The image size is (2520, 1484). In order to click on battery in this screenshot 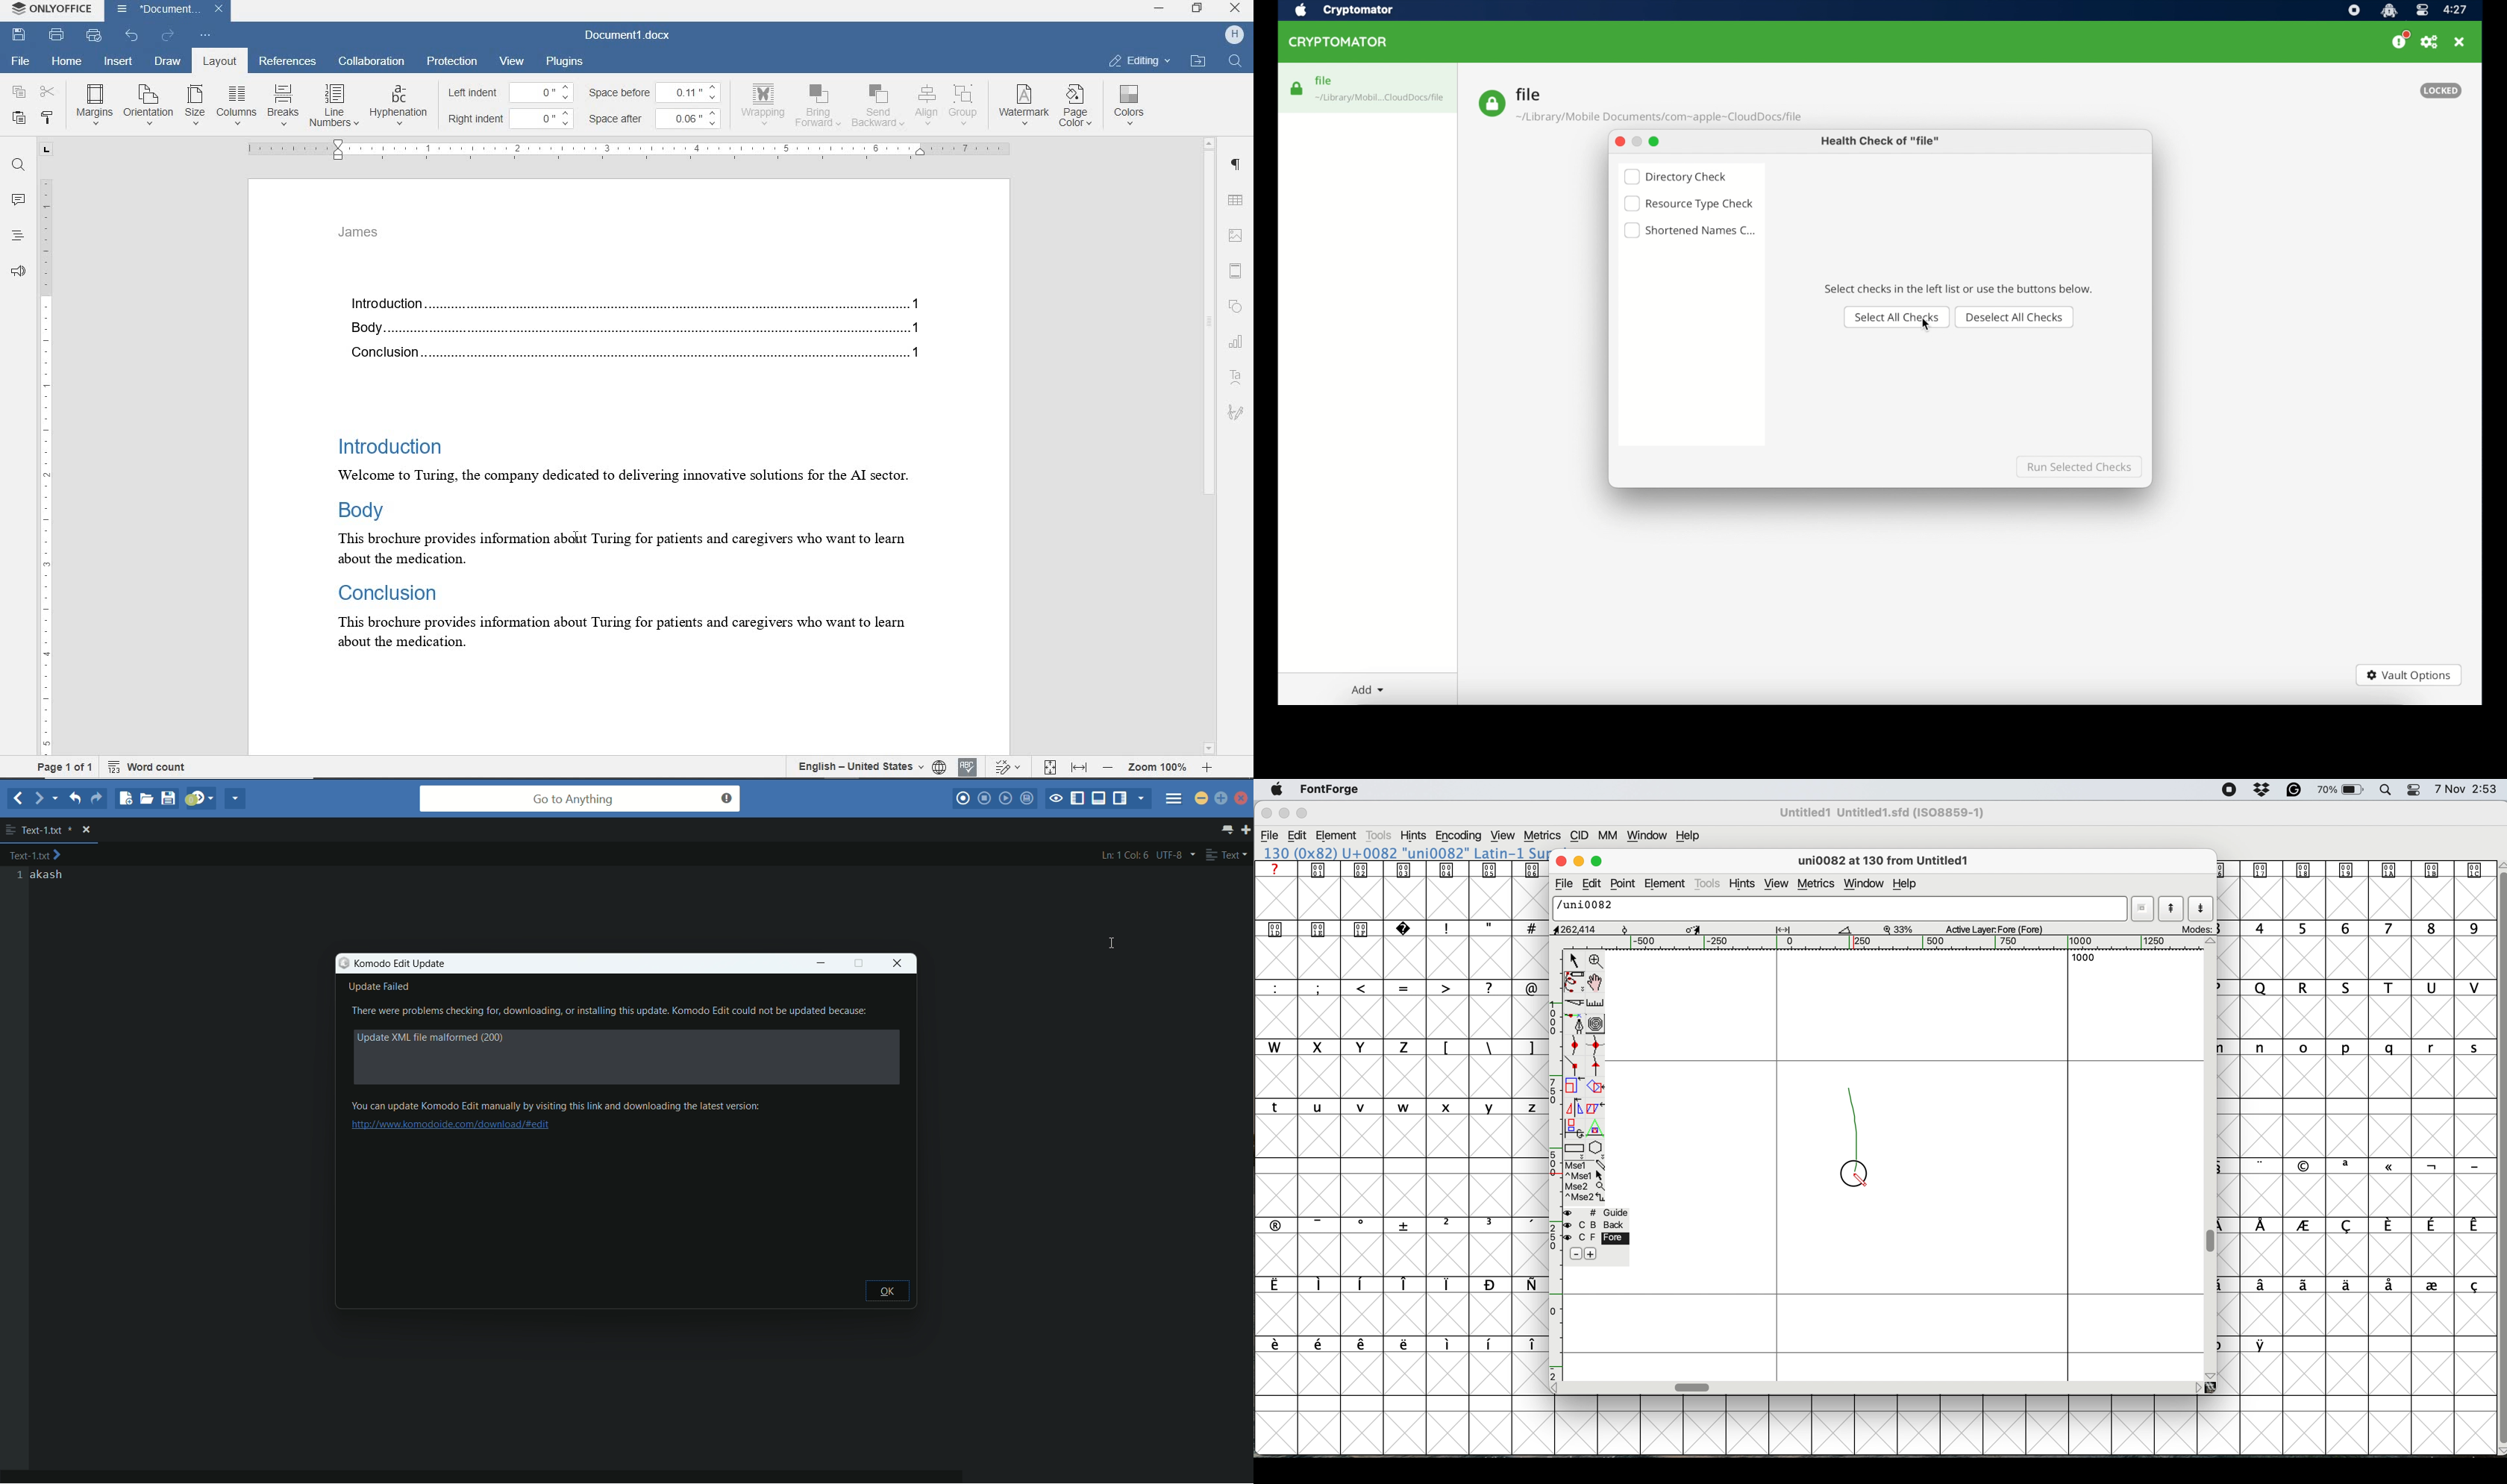, I will do `click(2342, 790)`.